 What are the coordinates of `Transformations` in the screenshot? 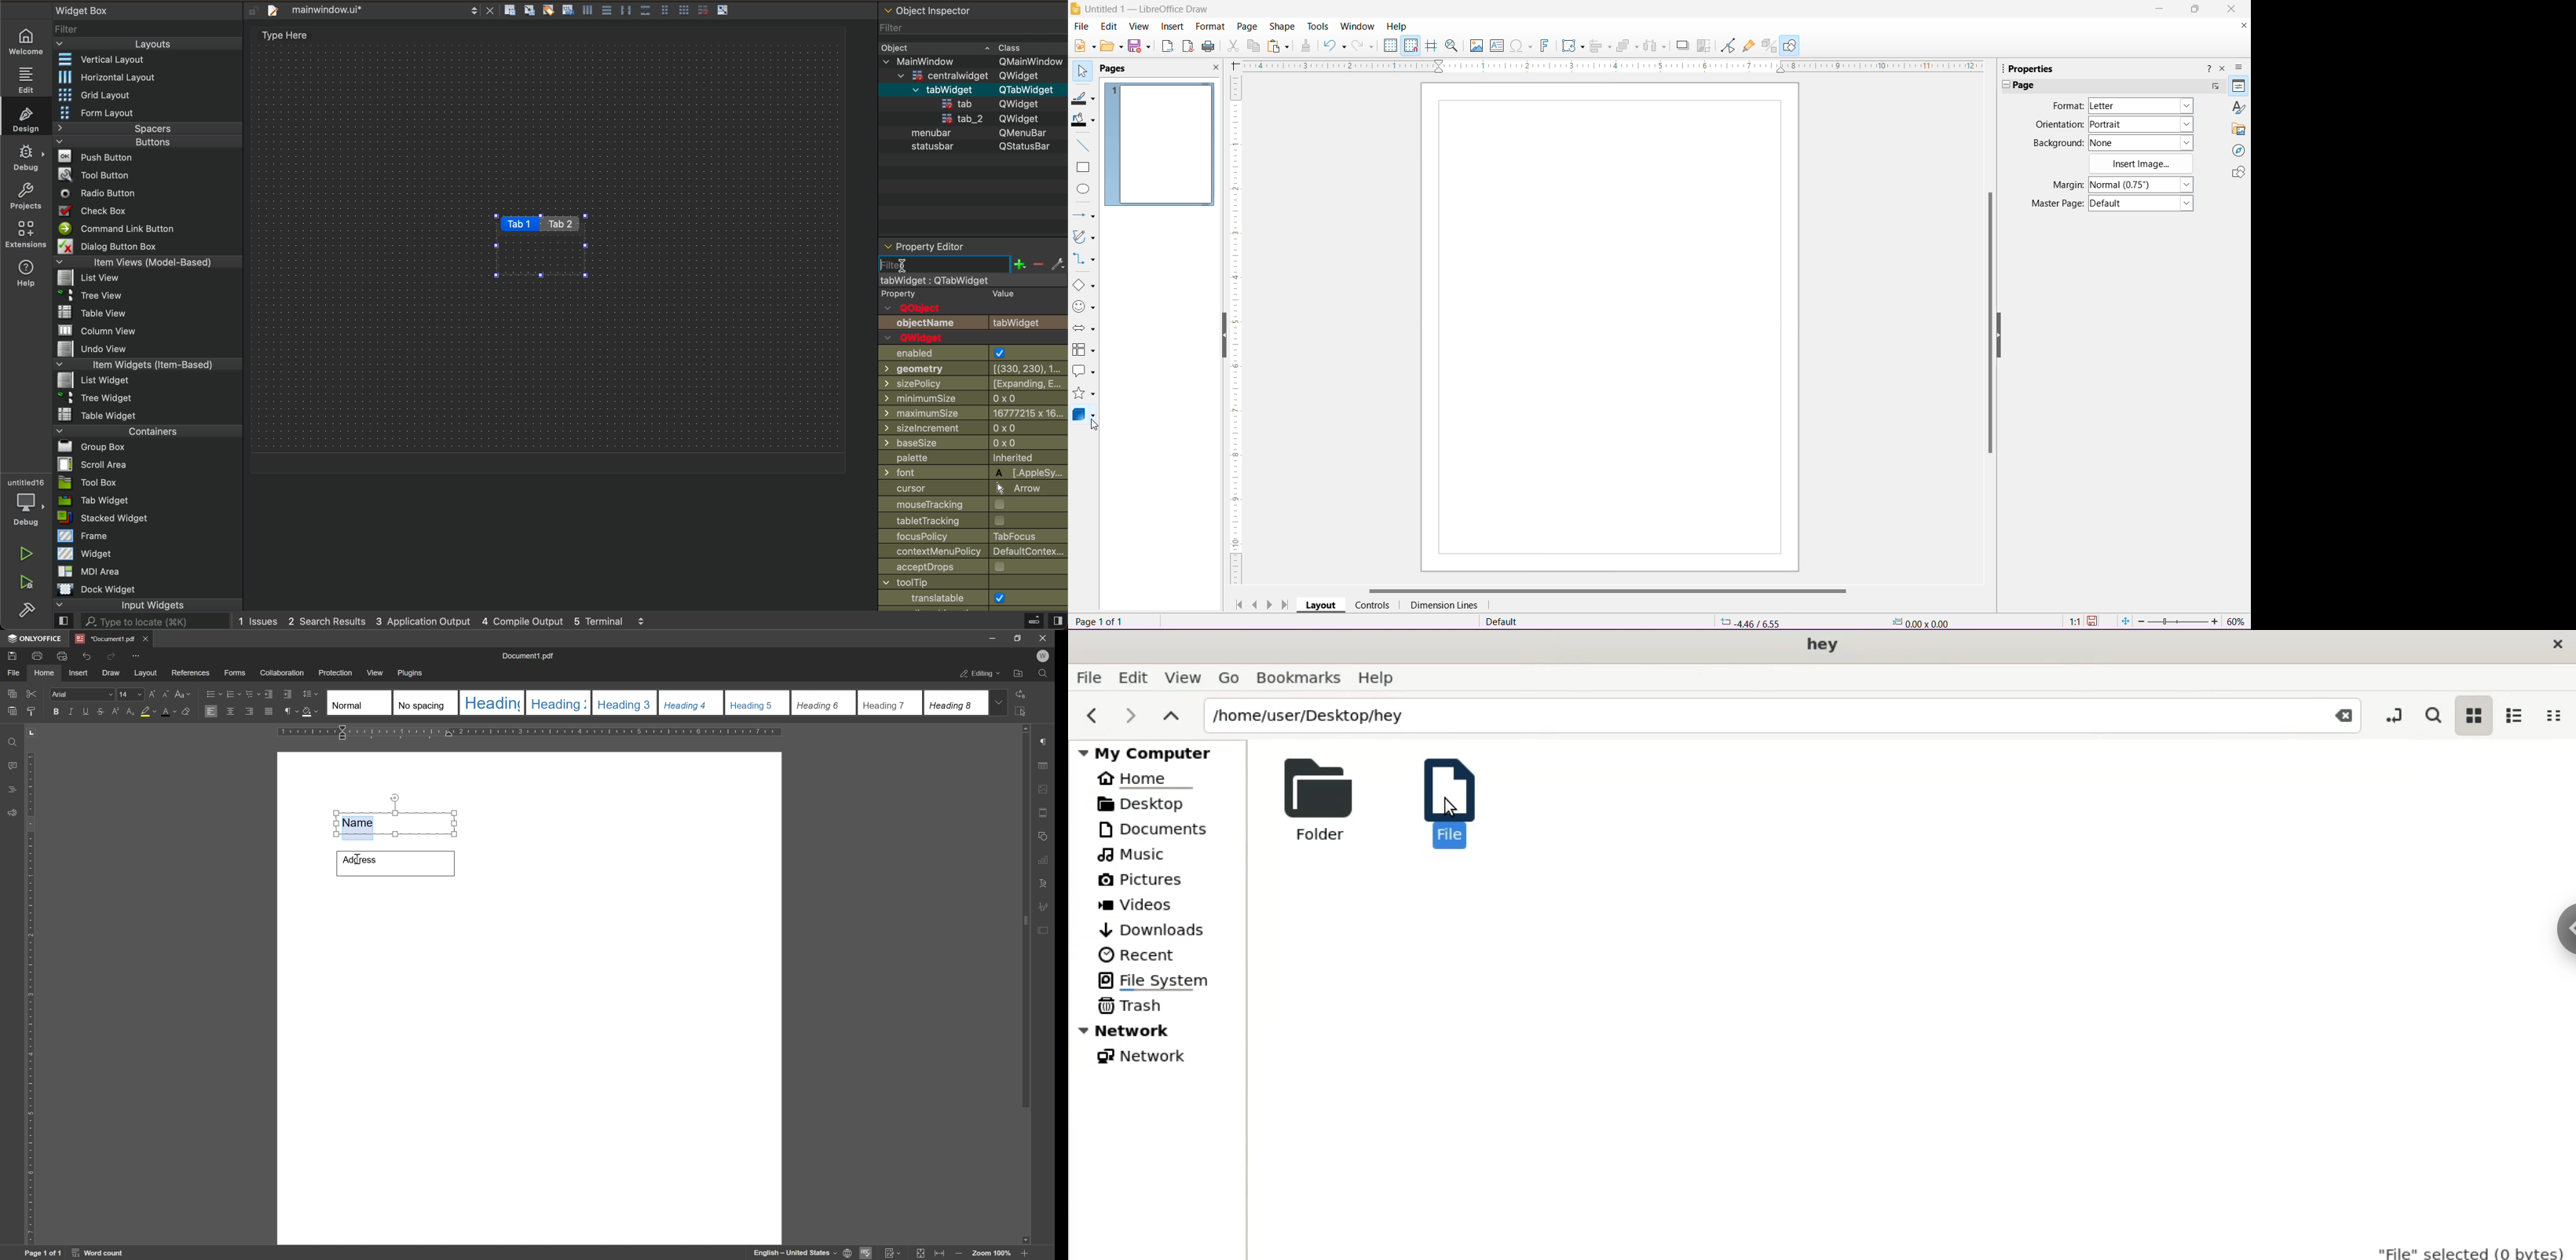 It's located at (1572, 46).